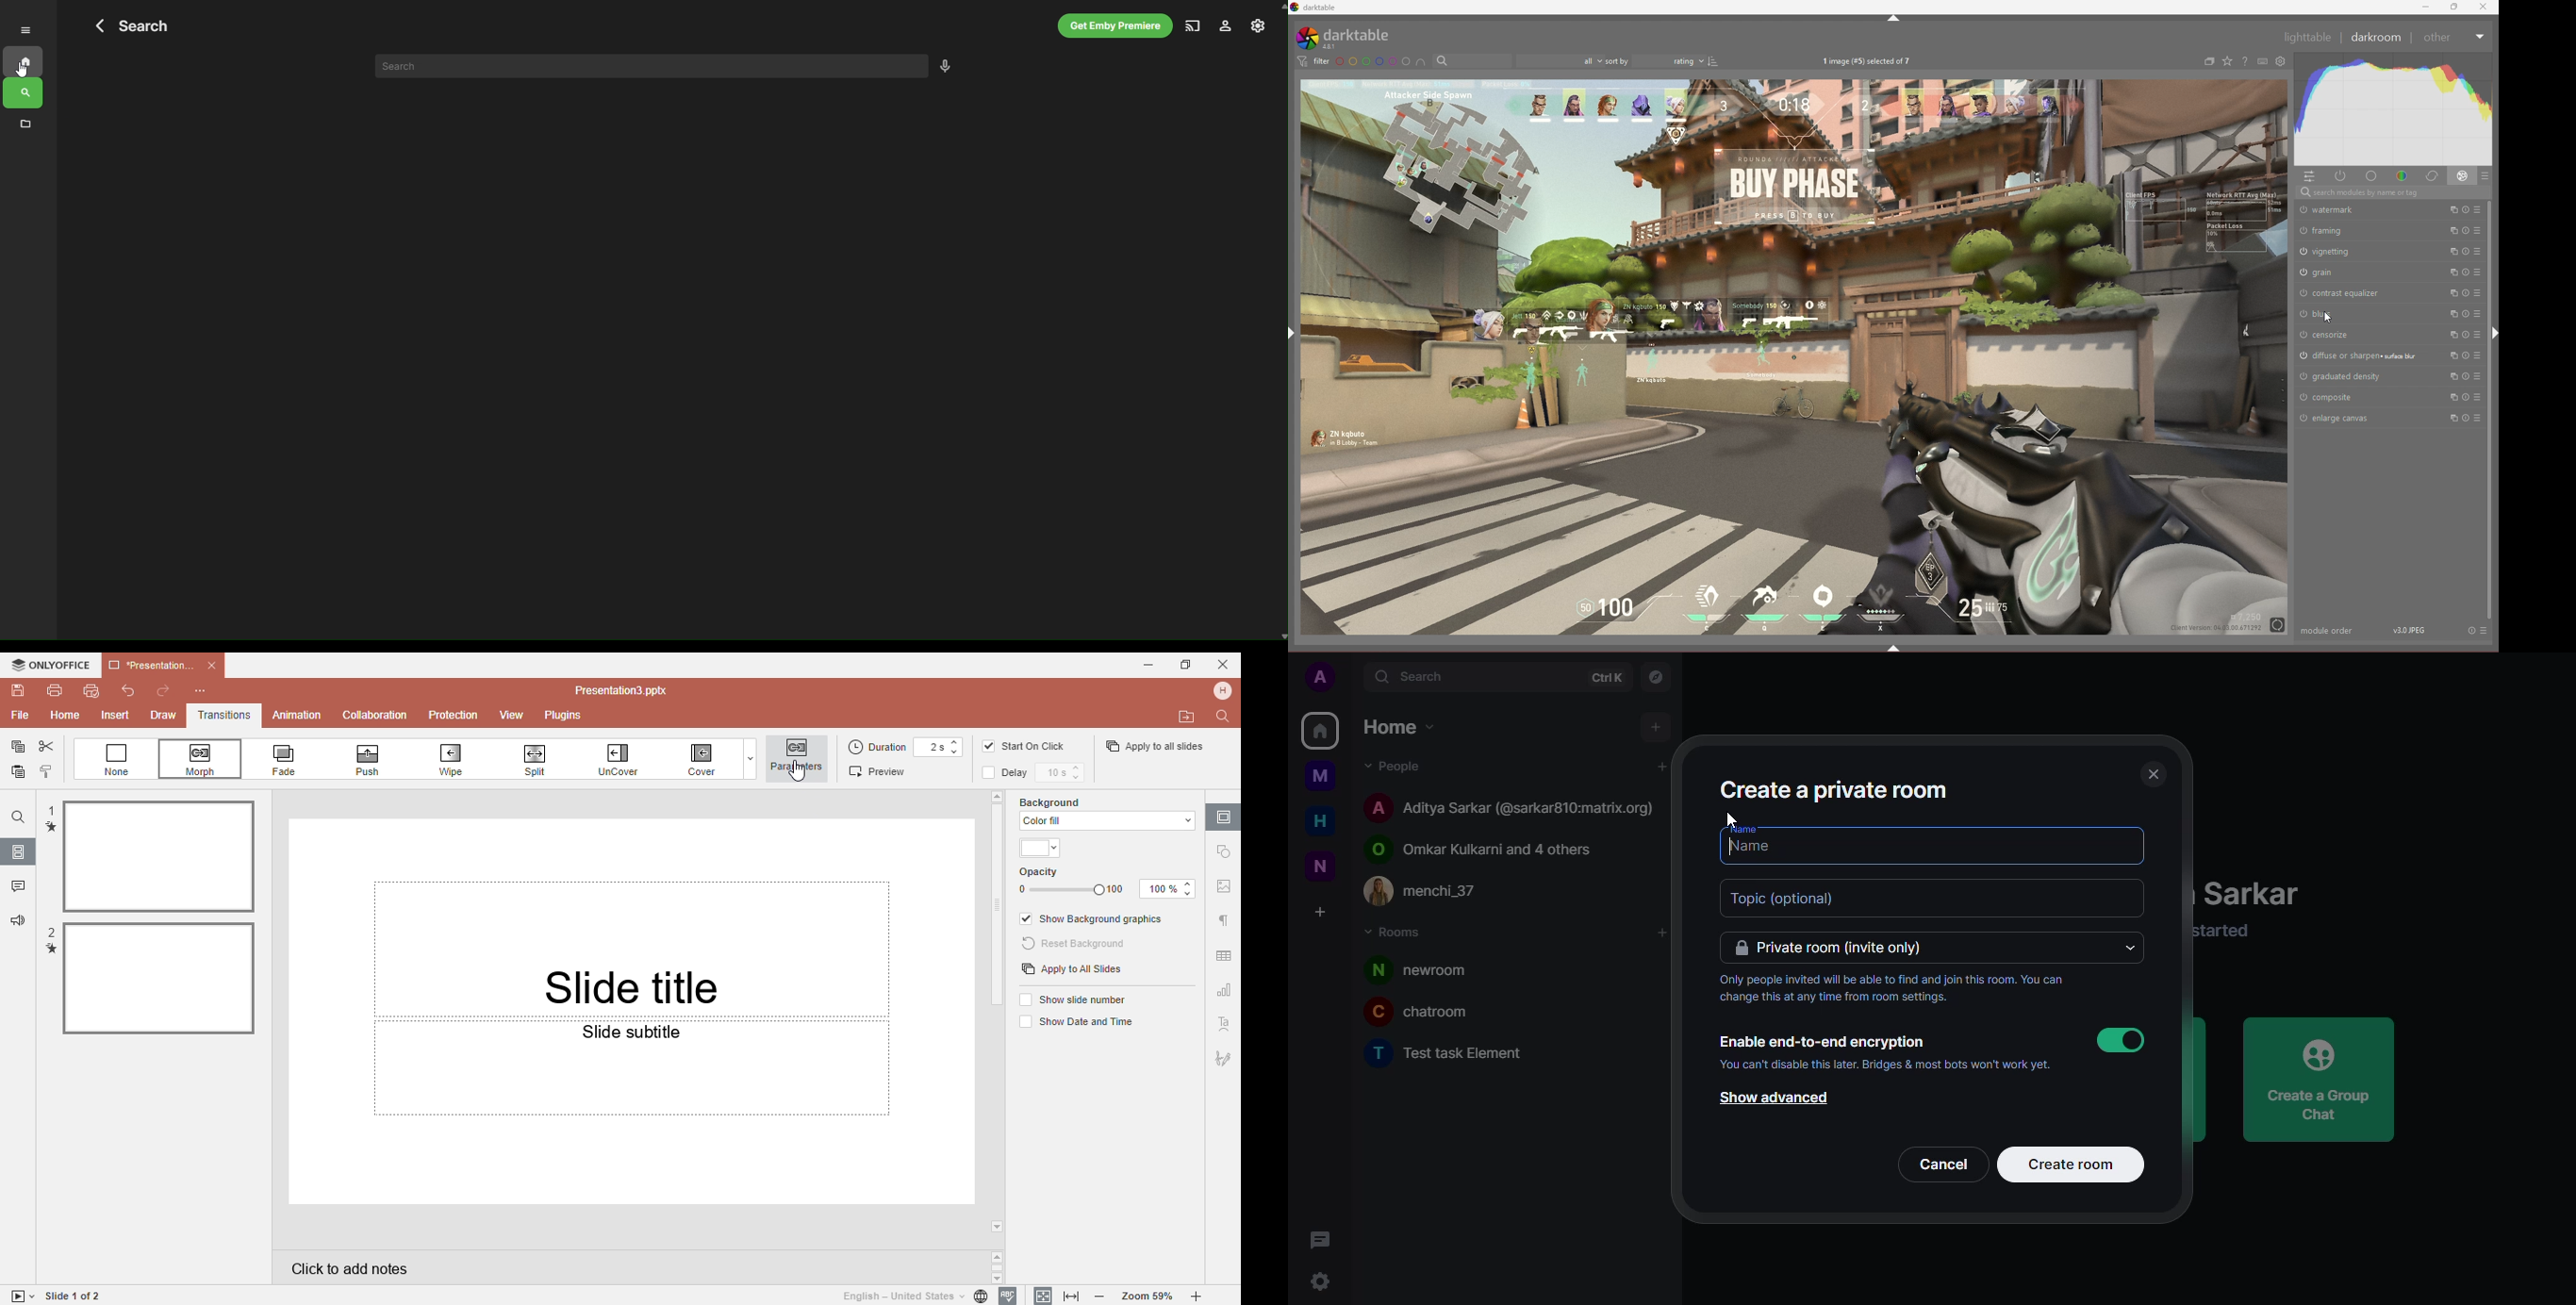  I want to click on Comments, so click(17, 888).